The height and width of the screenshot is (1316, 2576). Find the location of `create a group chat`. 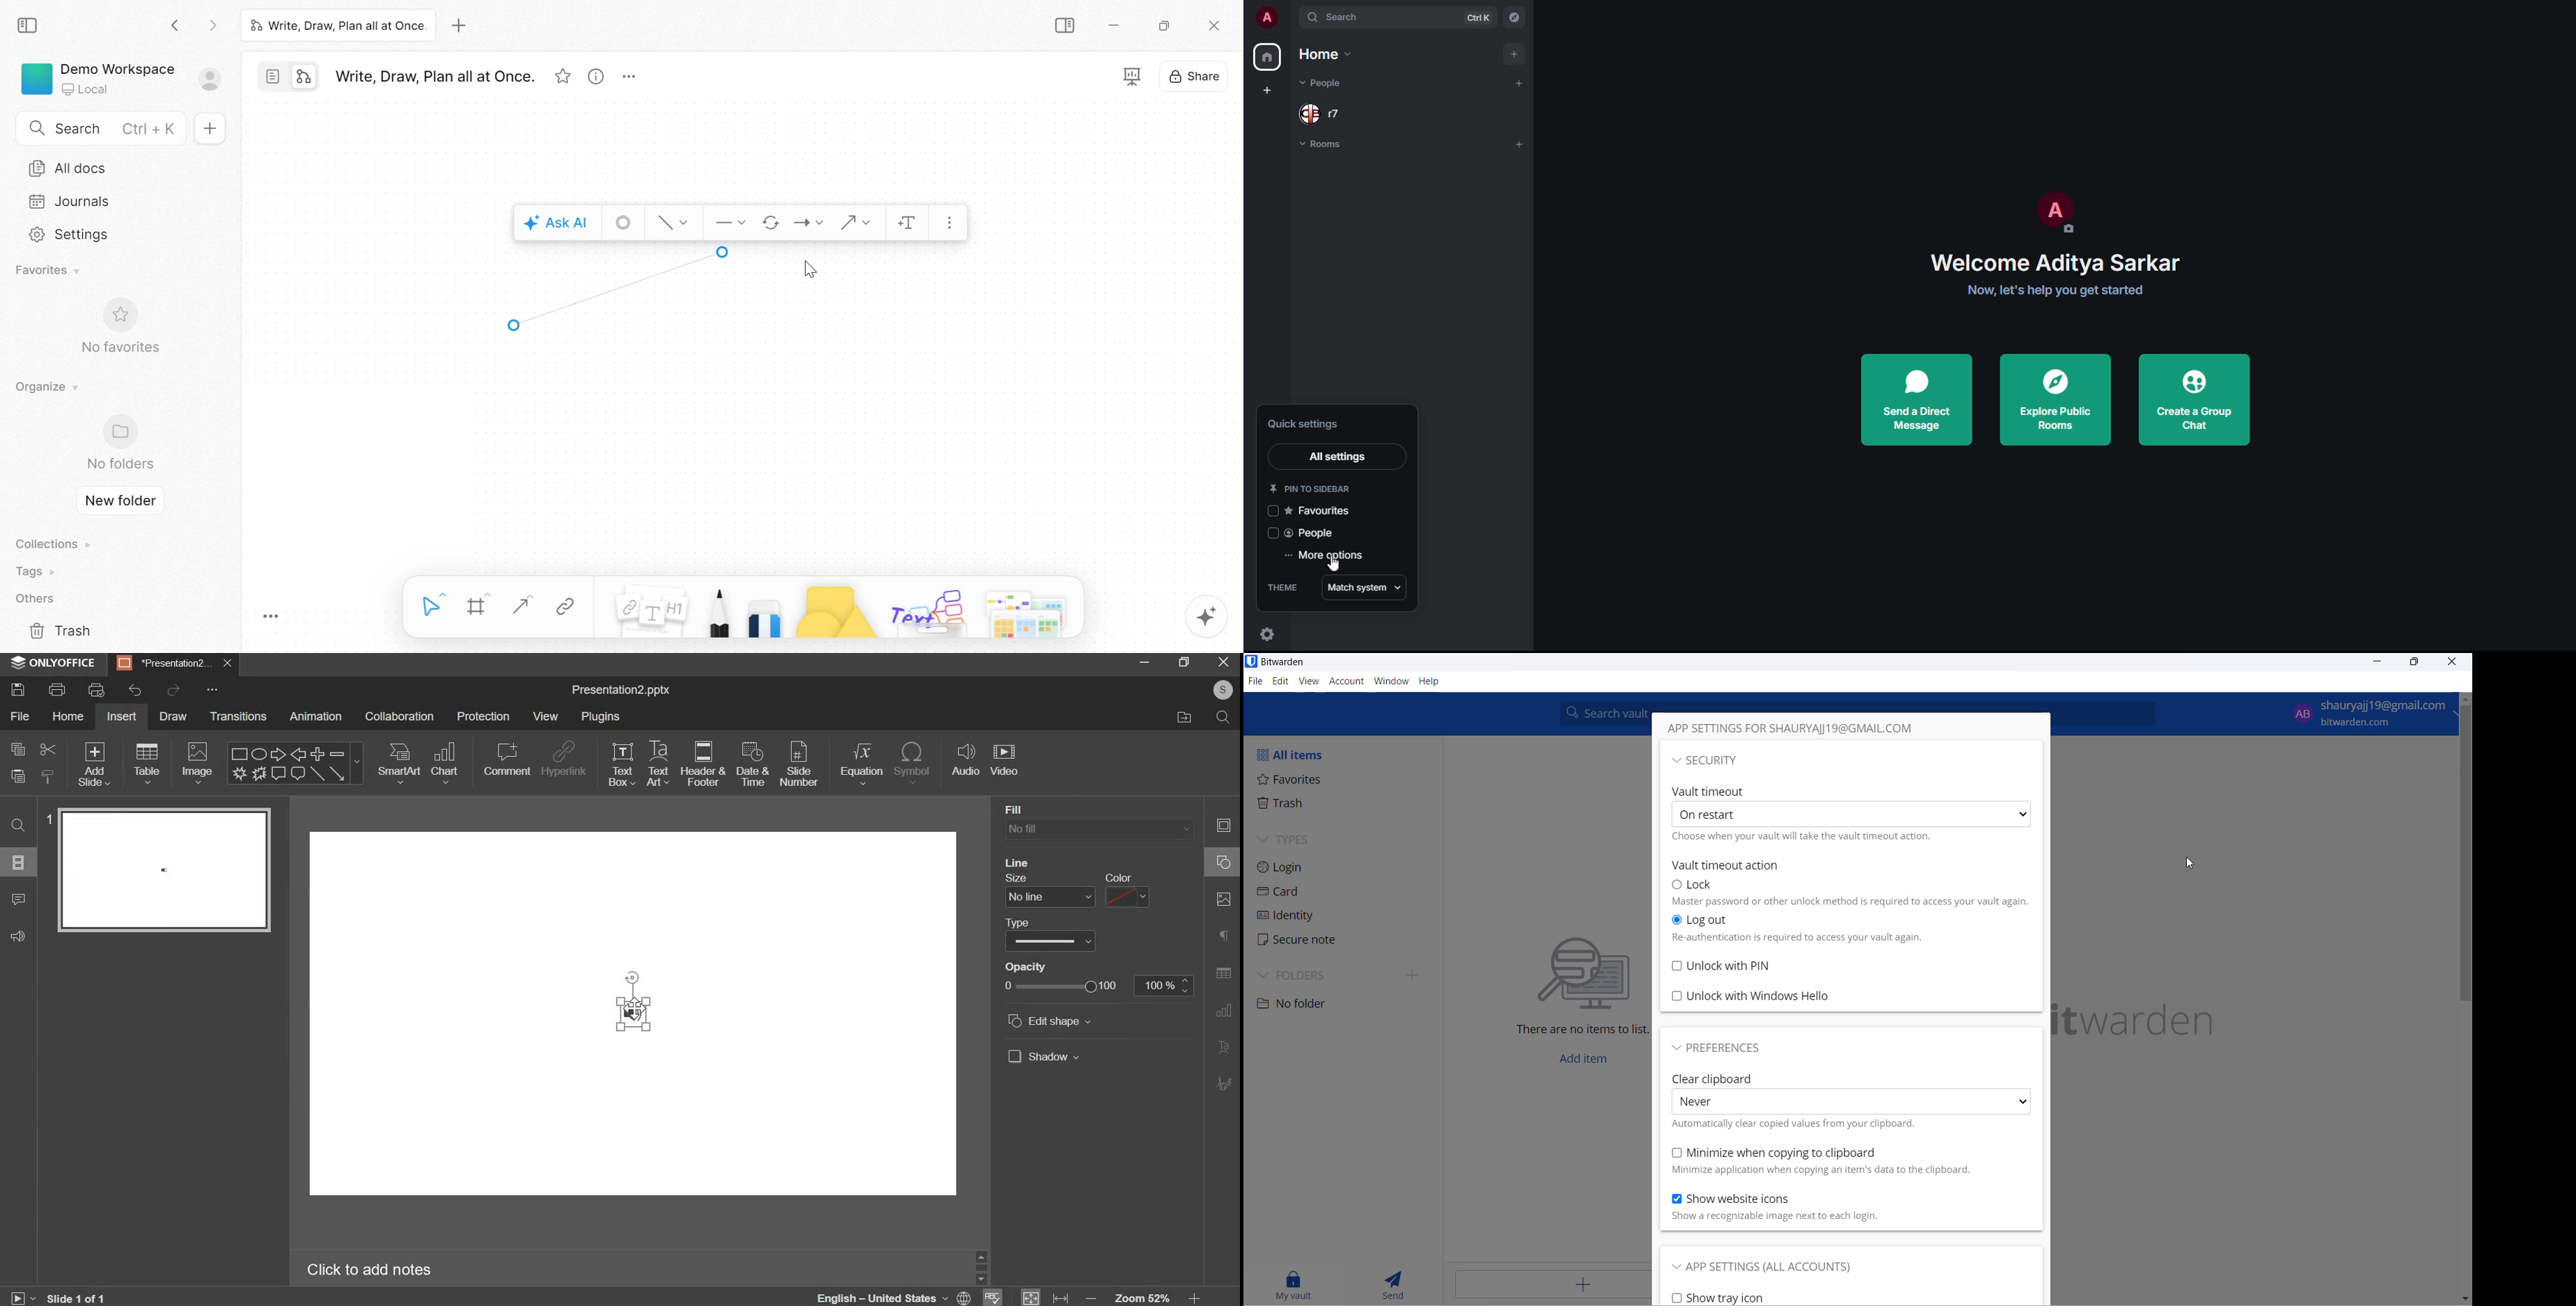

create a group chat is located at coordinates (2193, 400).